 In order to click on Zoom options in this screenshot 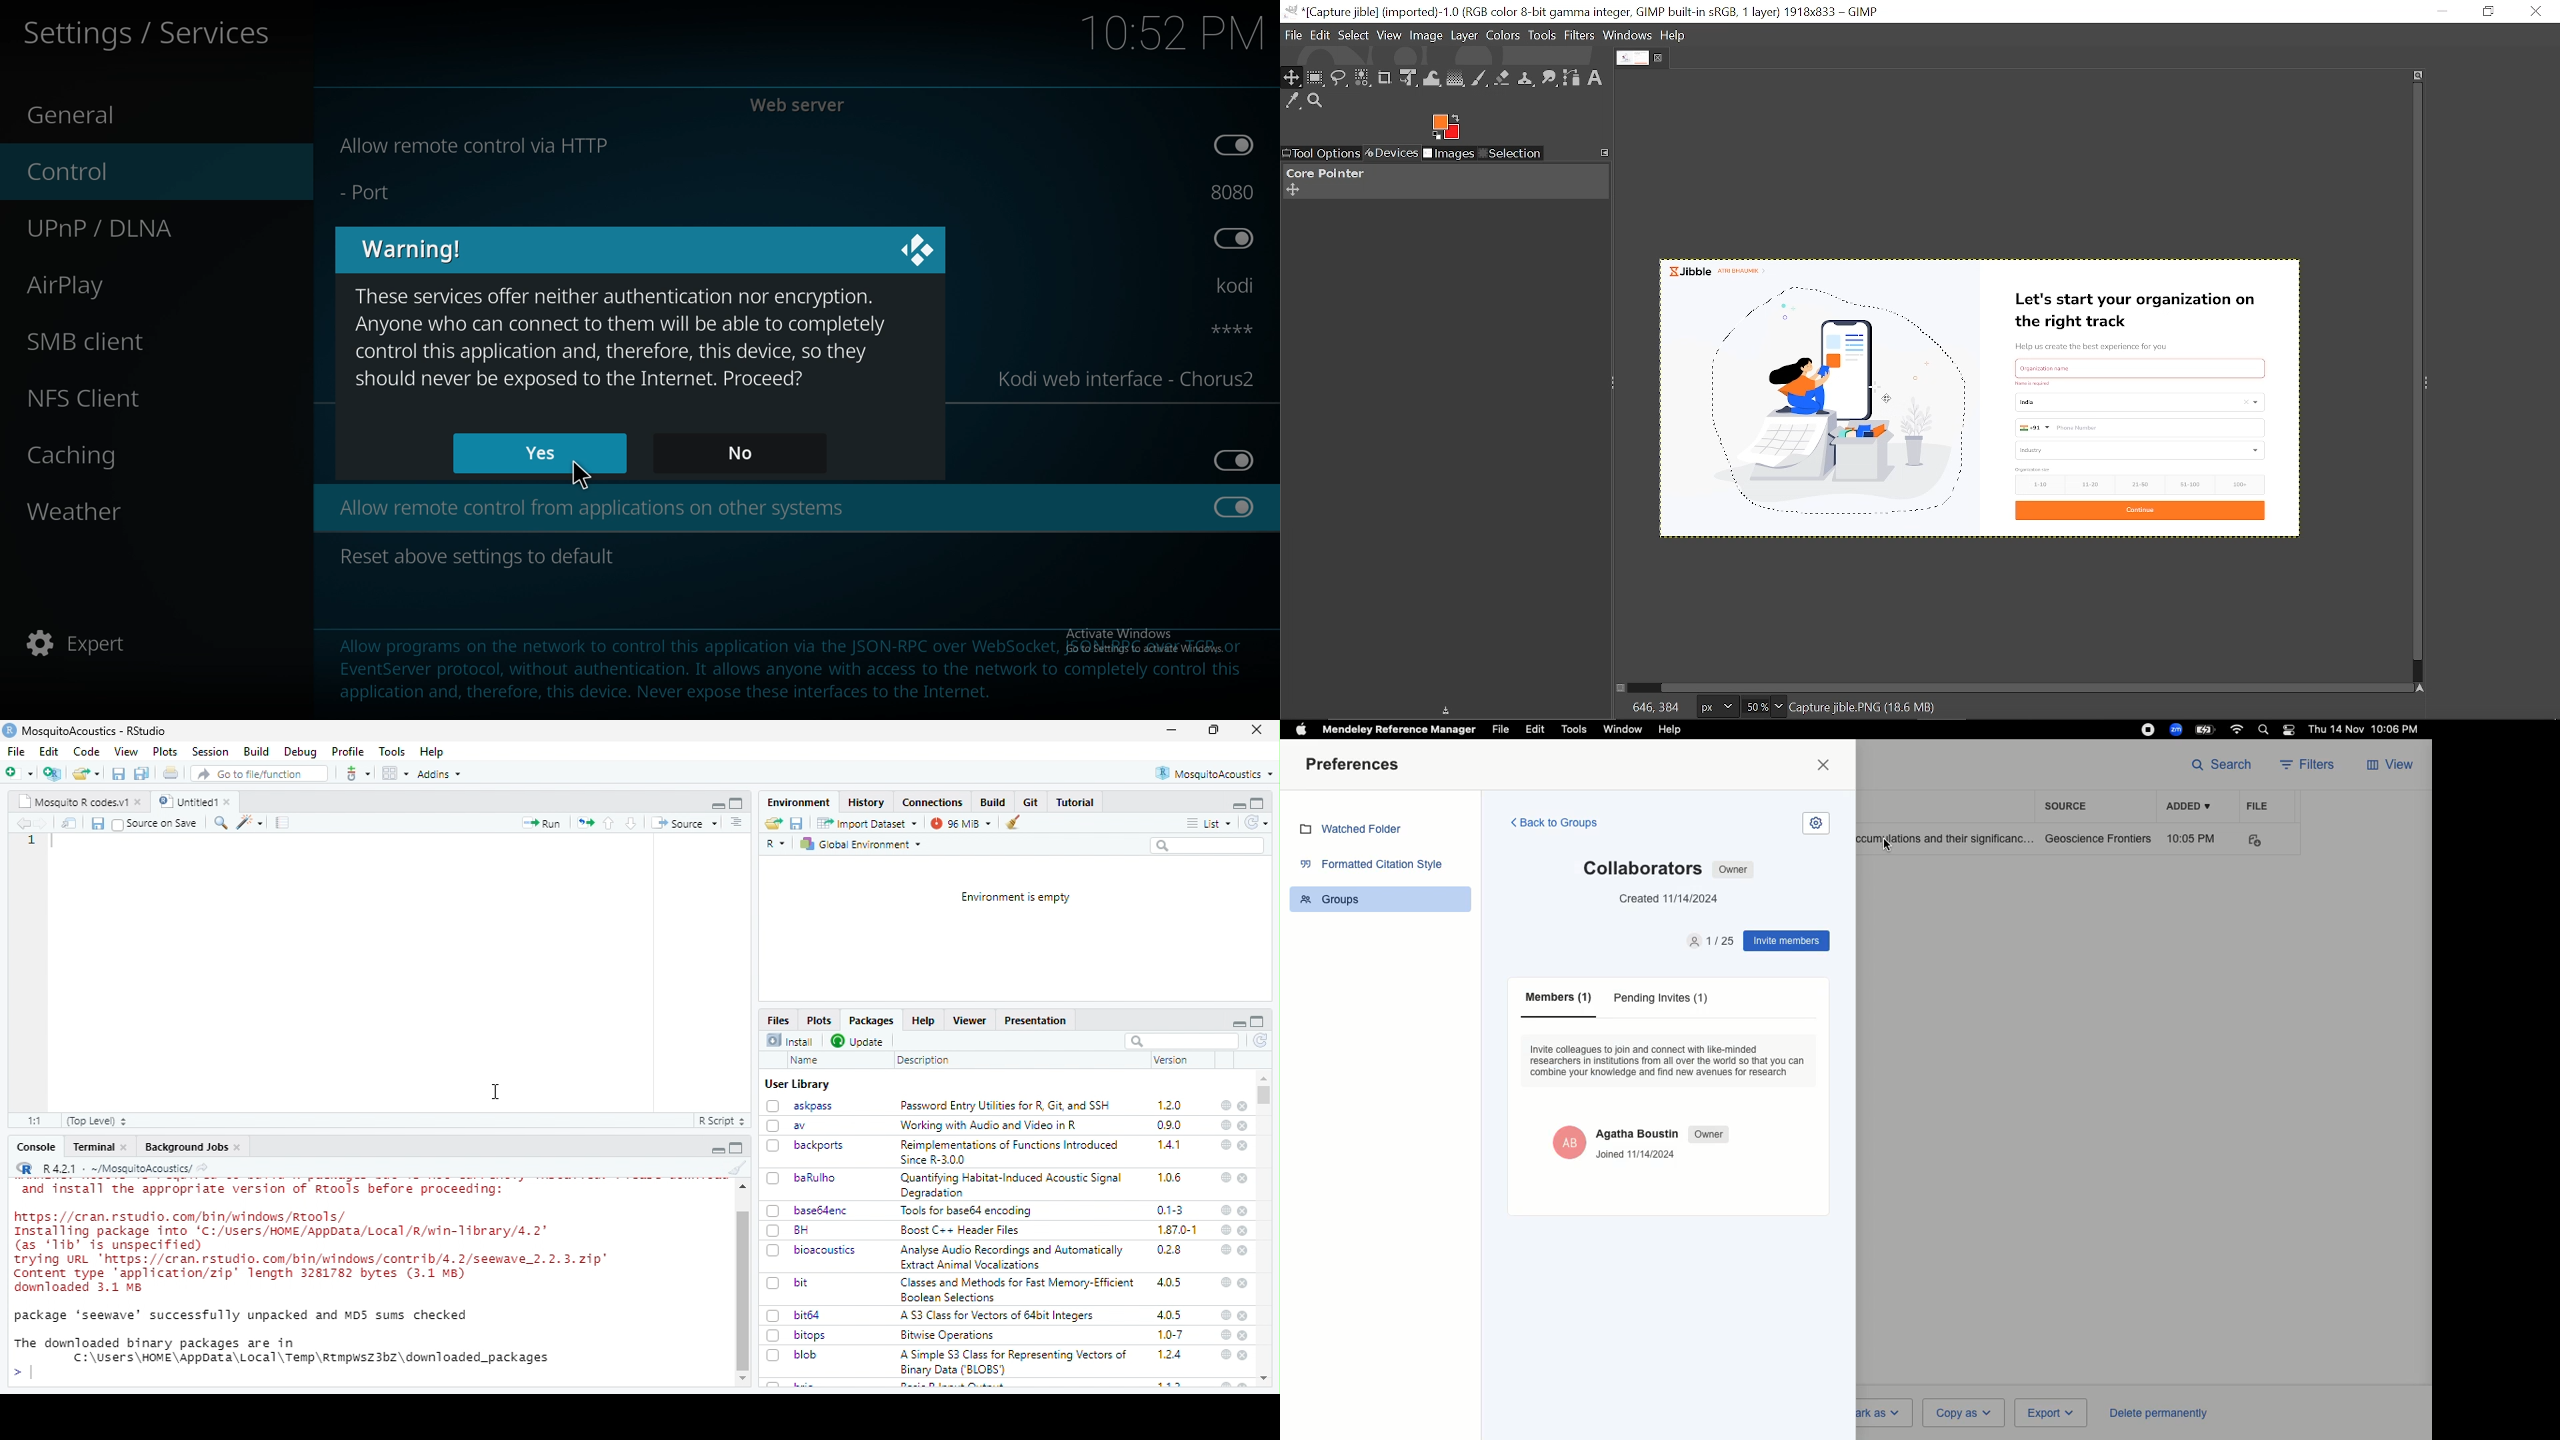, I will do `click(1777, 707)`.